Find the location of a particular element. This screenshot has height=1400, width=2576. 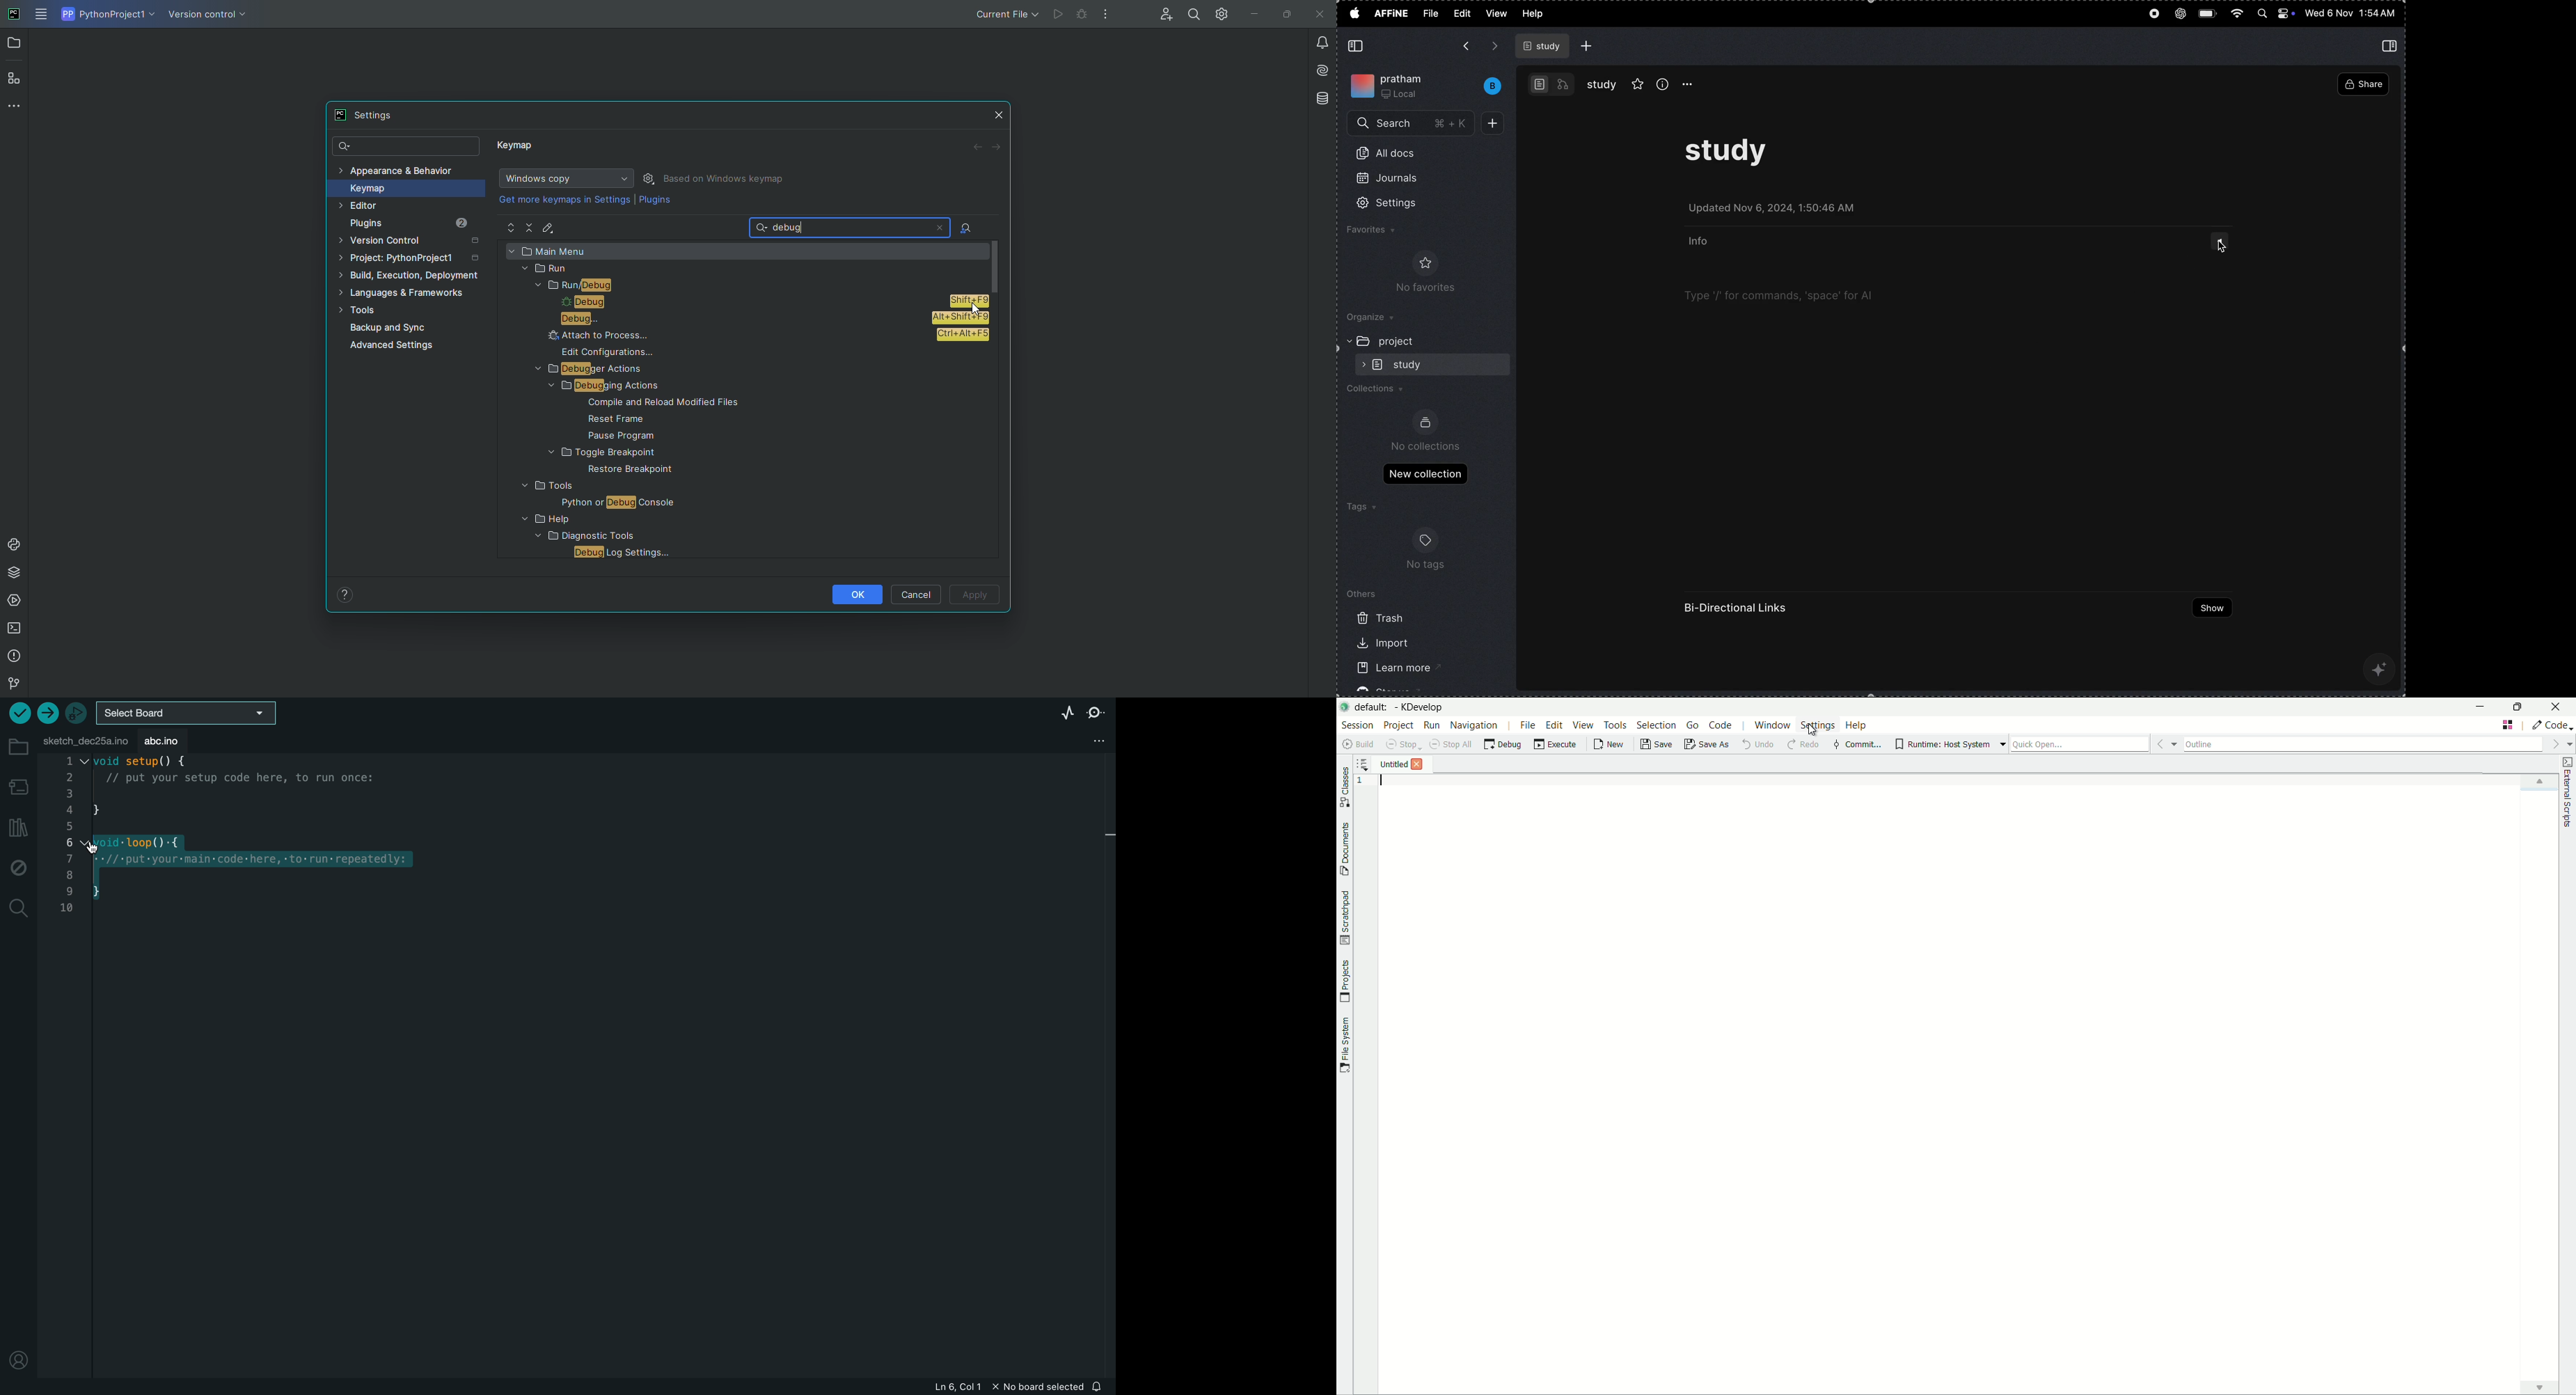

Backup and Sync is located at coordinates (416, 328).